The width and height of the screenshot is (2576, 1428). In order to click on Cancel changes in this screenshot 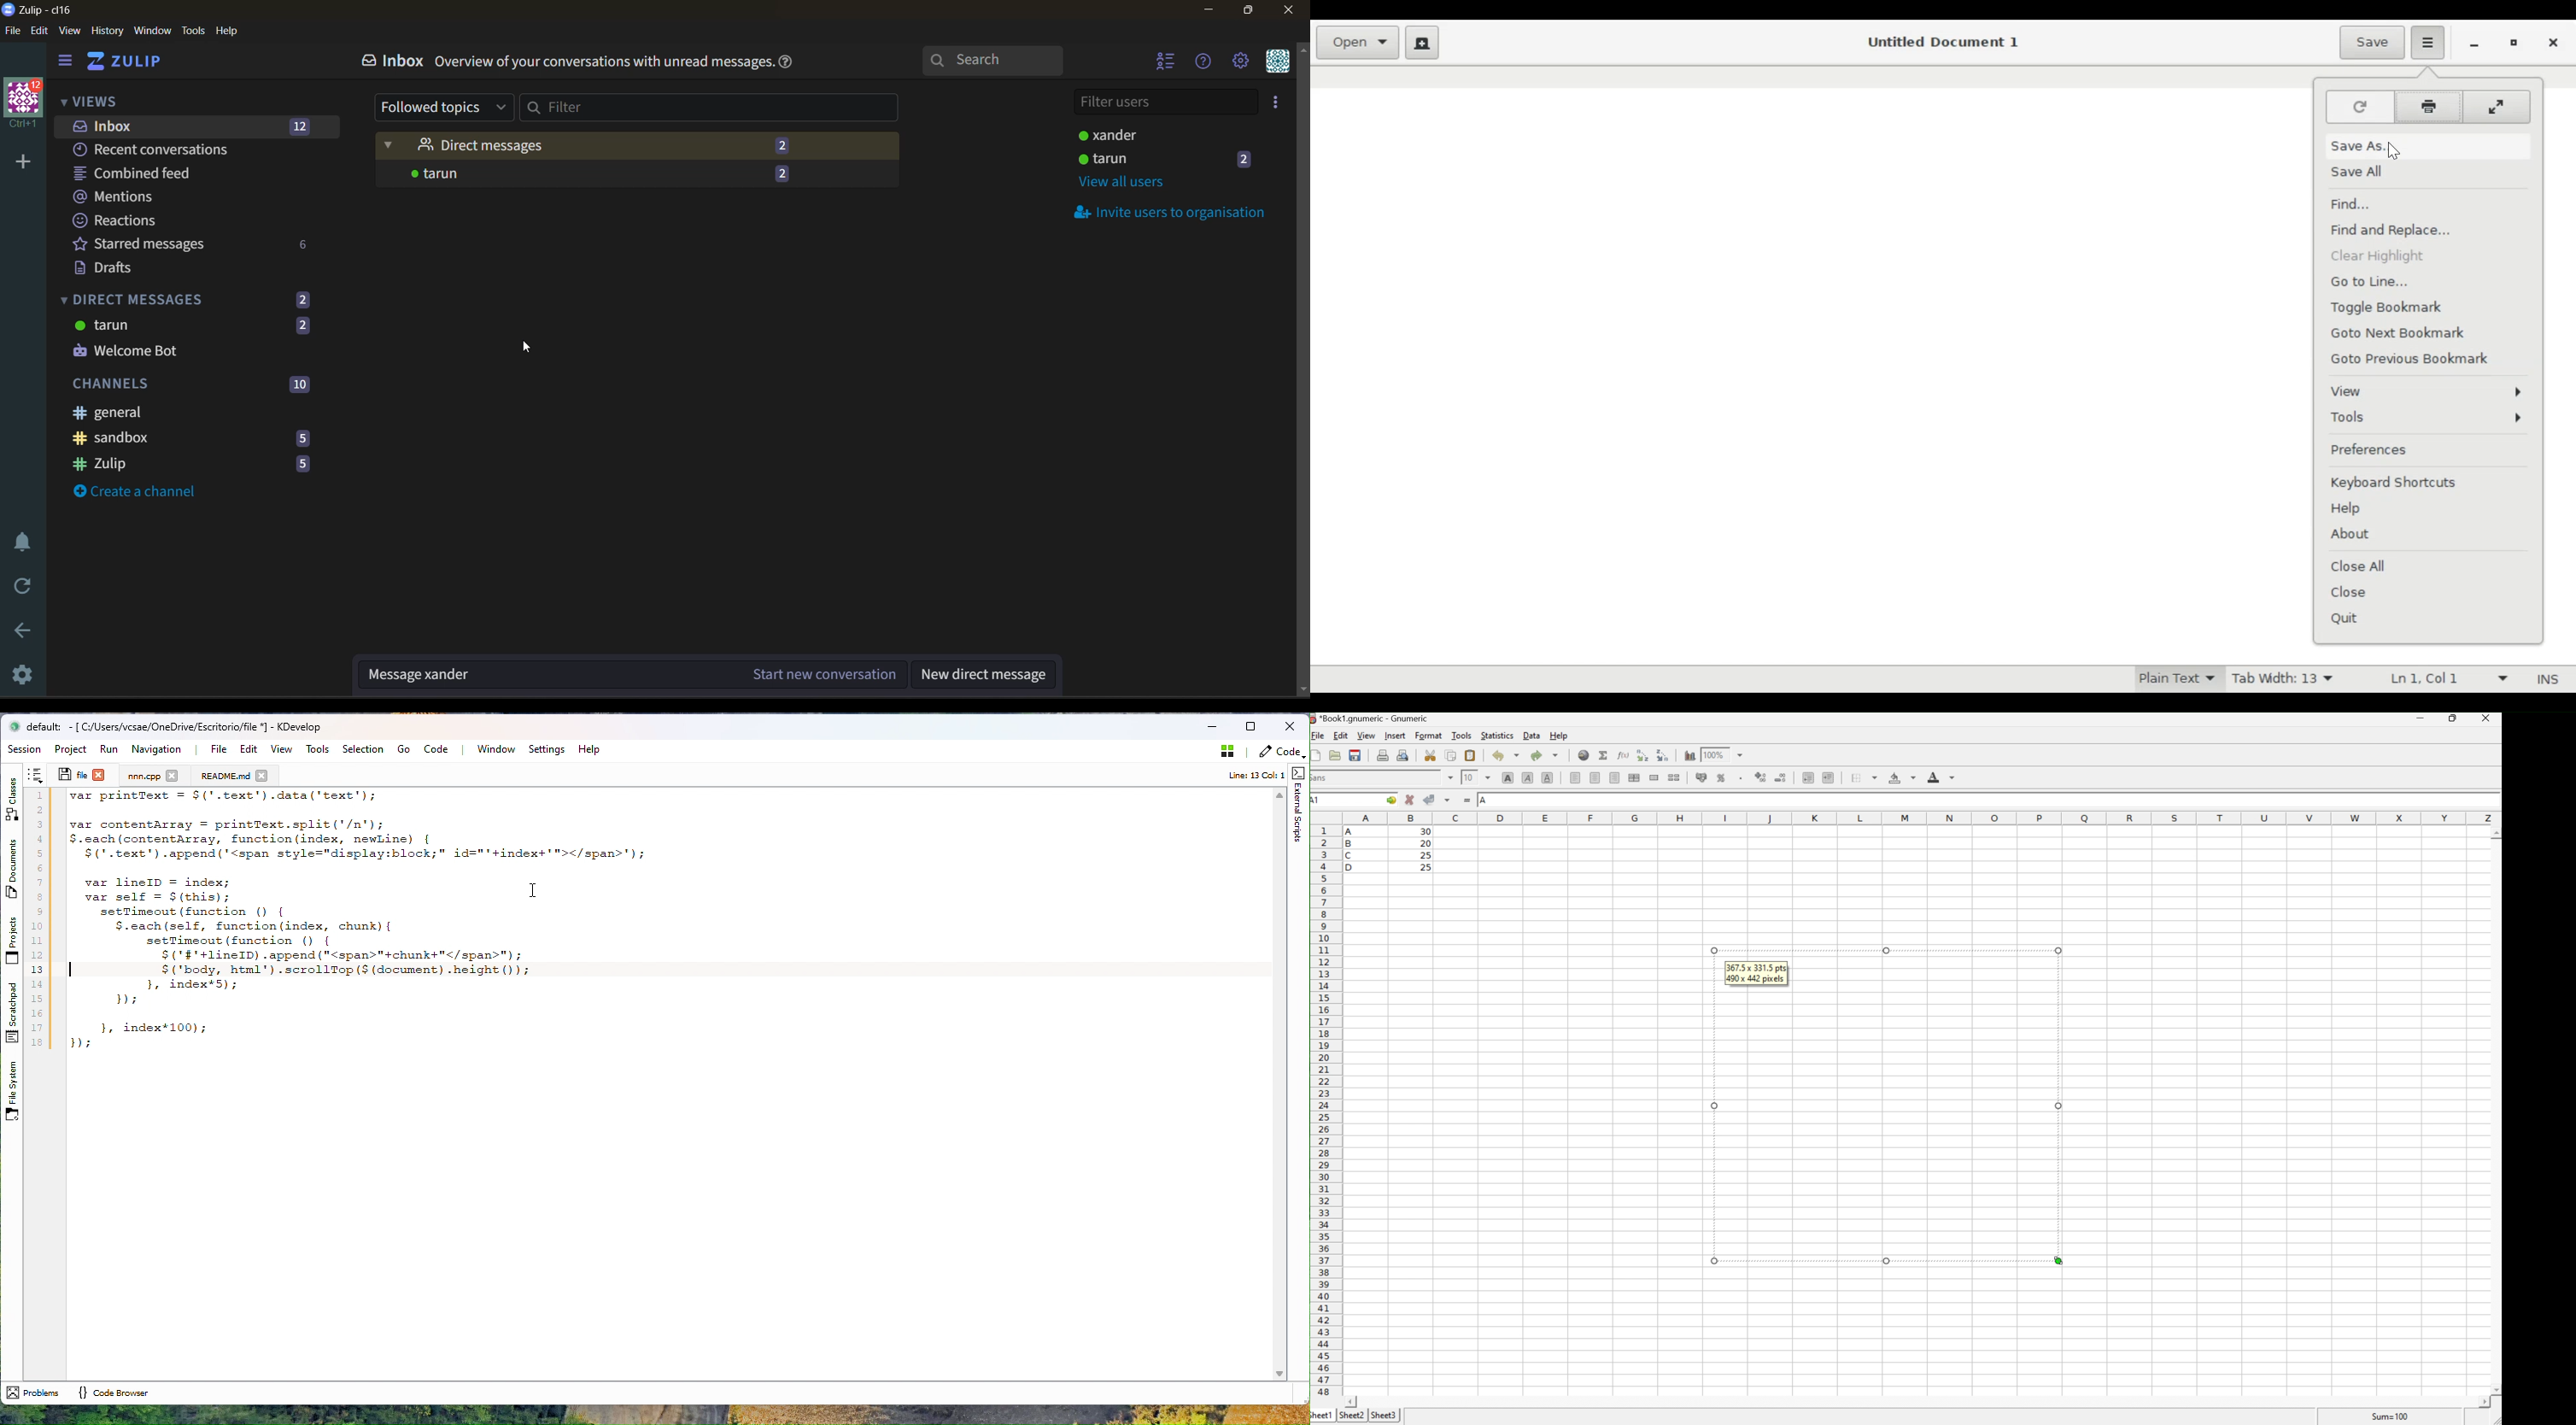, I will do `click(1409, 799)`.